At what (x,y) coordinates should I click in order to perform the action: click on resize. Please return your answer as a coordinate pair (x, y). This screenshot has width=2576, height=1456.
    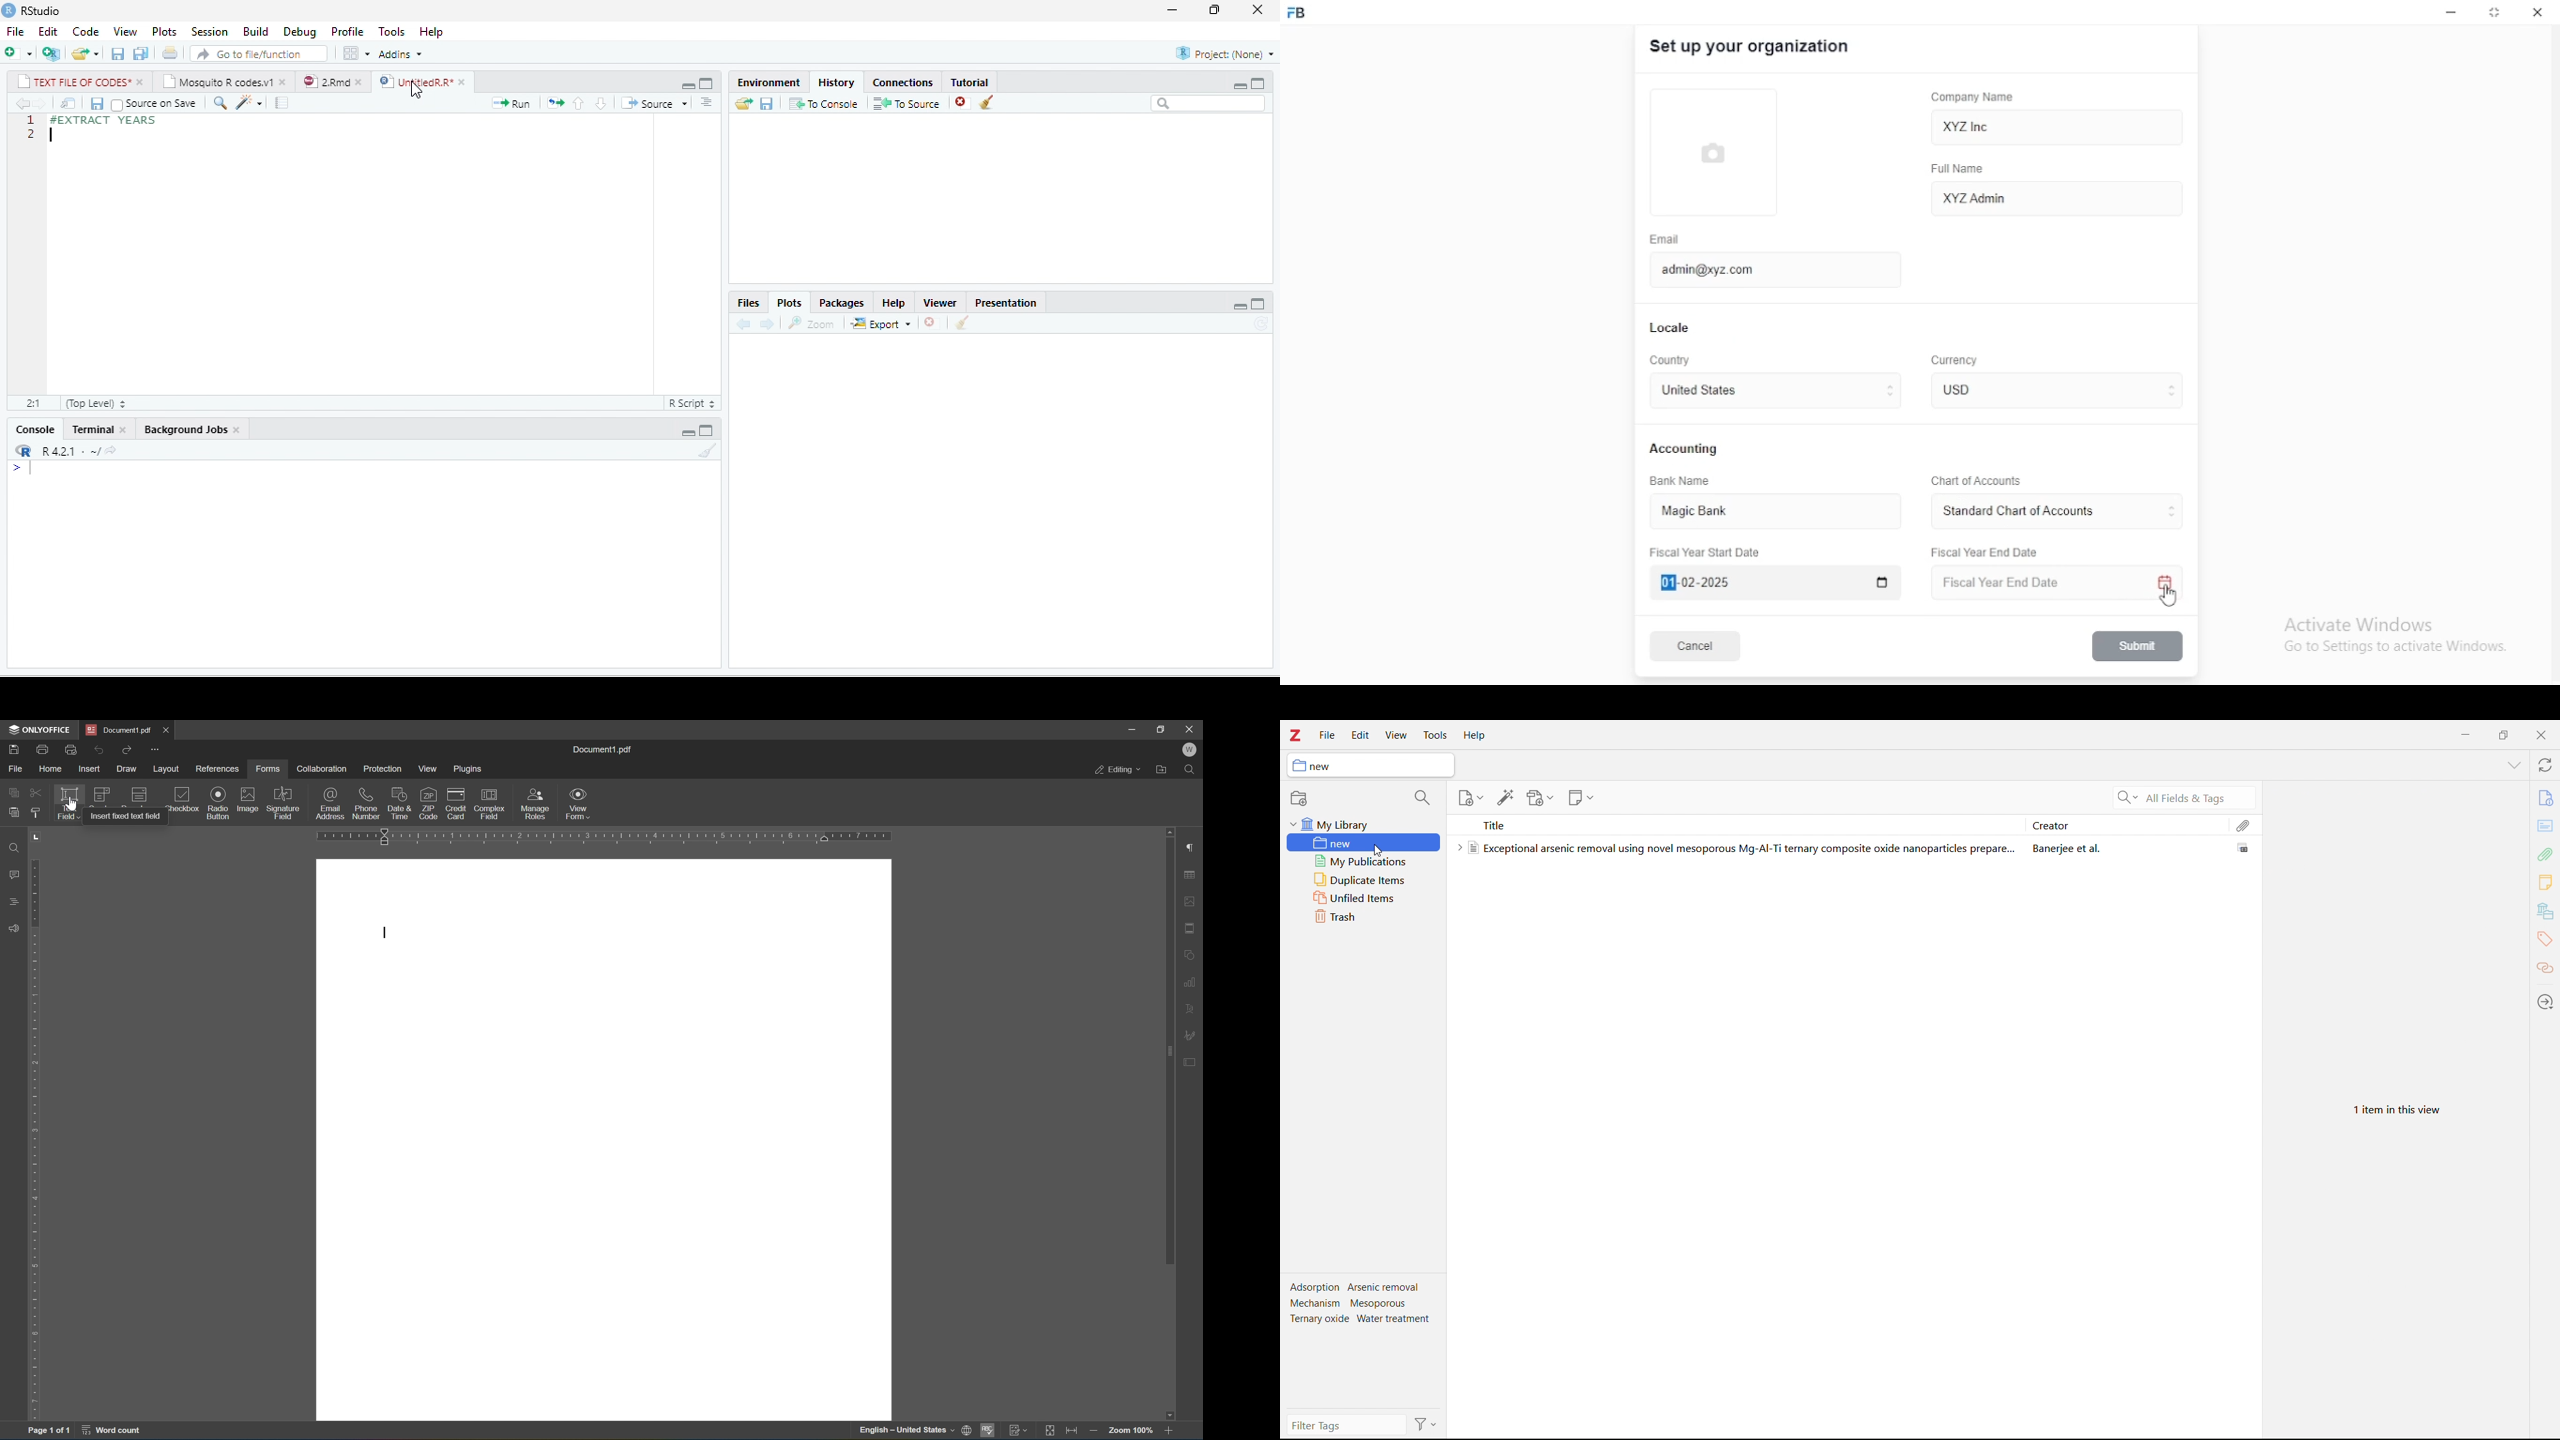
    Looking at the image, I should click on (1214, 10).